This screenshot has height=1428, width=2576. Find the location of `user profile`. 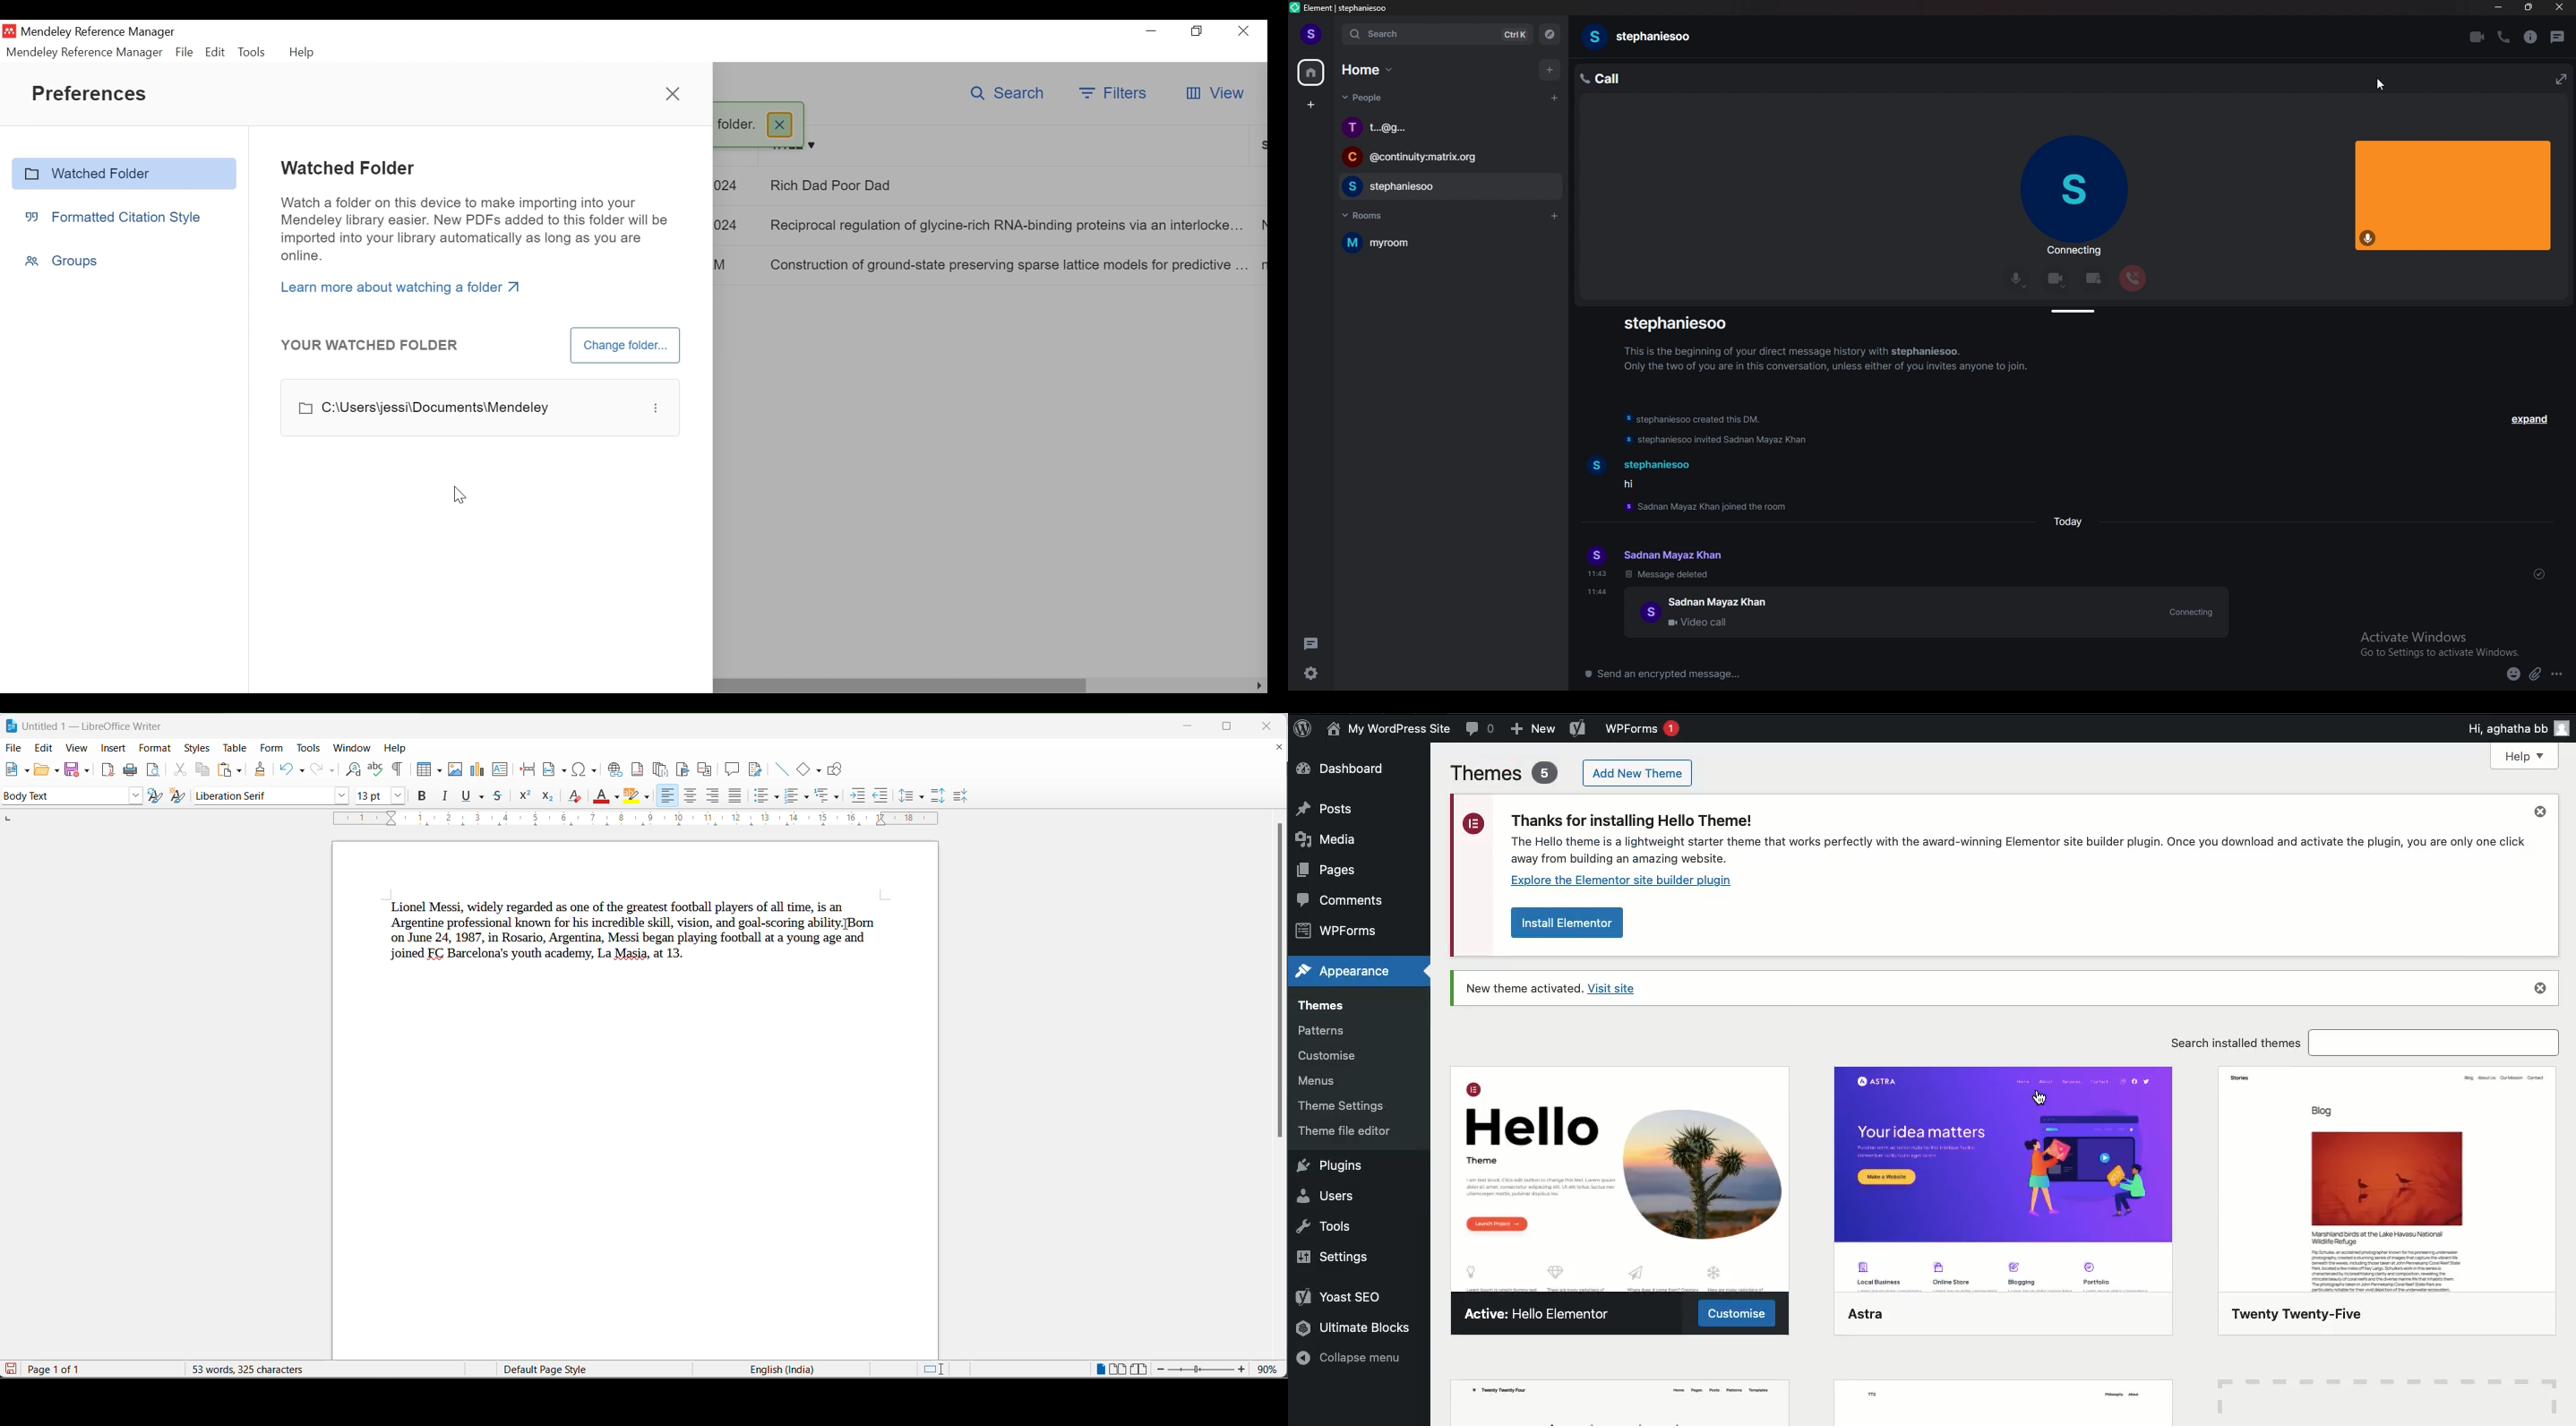

user profile is located at coordinates (1597, 564).